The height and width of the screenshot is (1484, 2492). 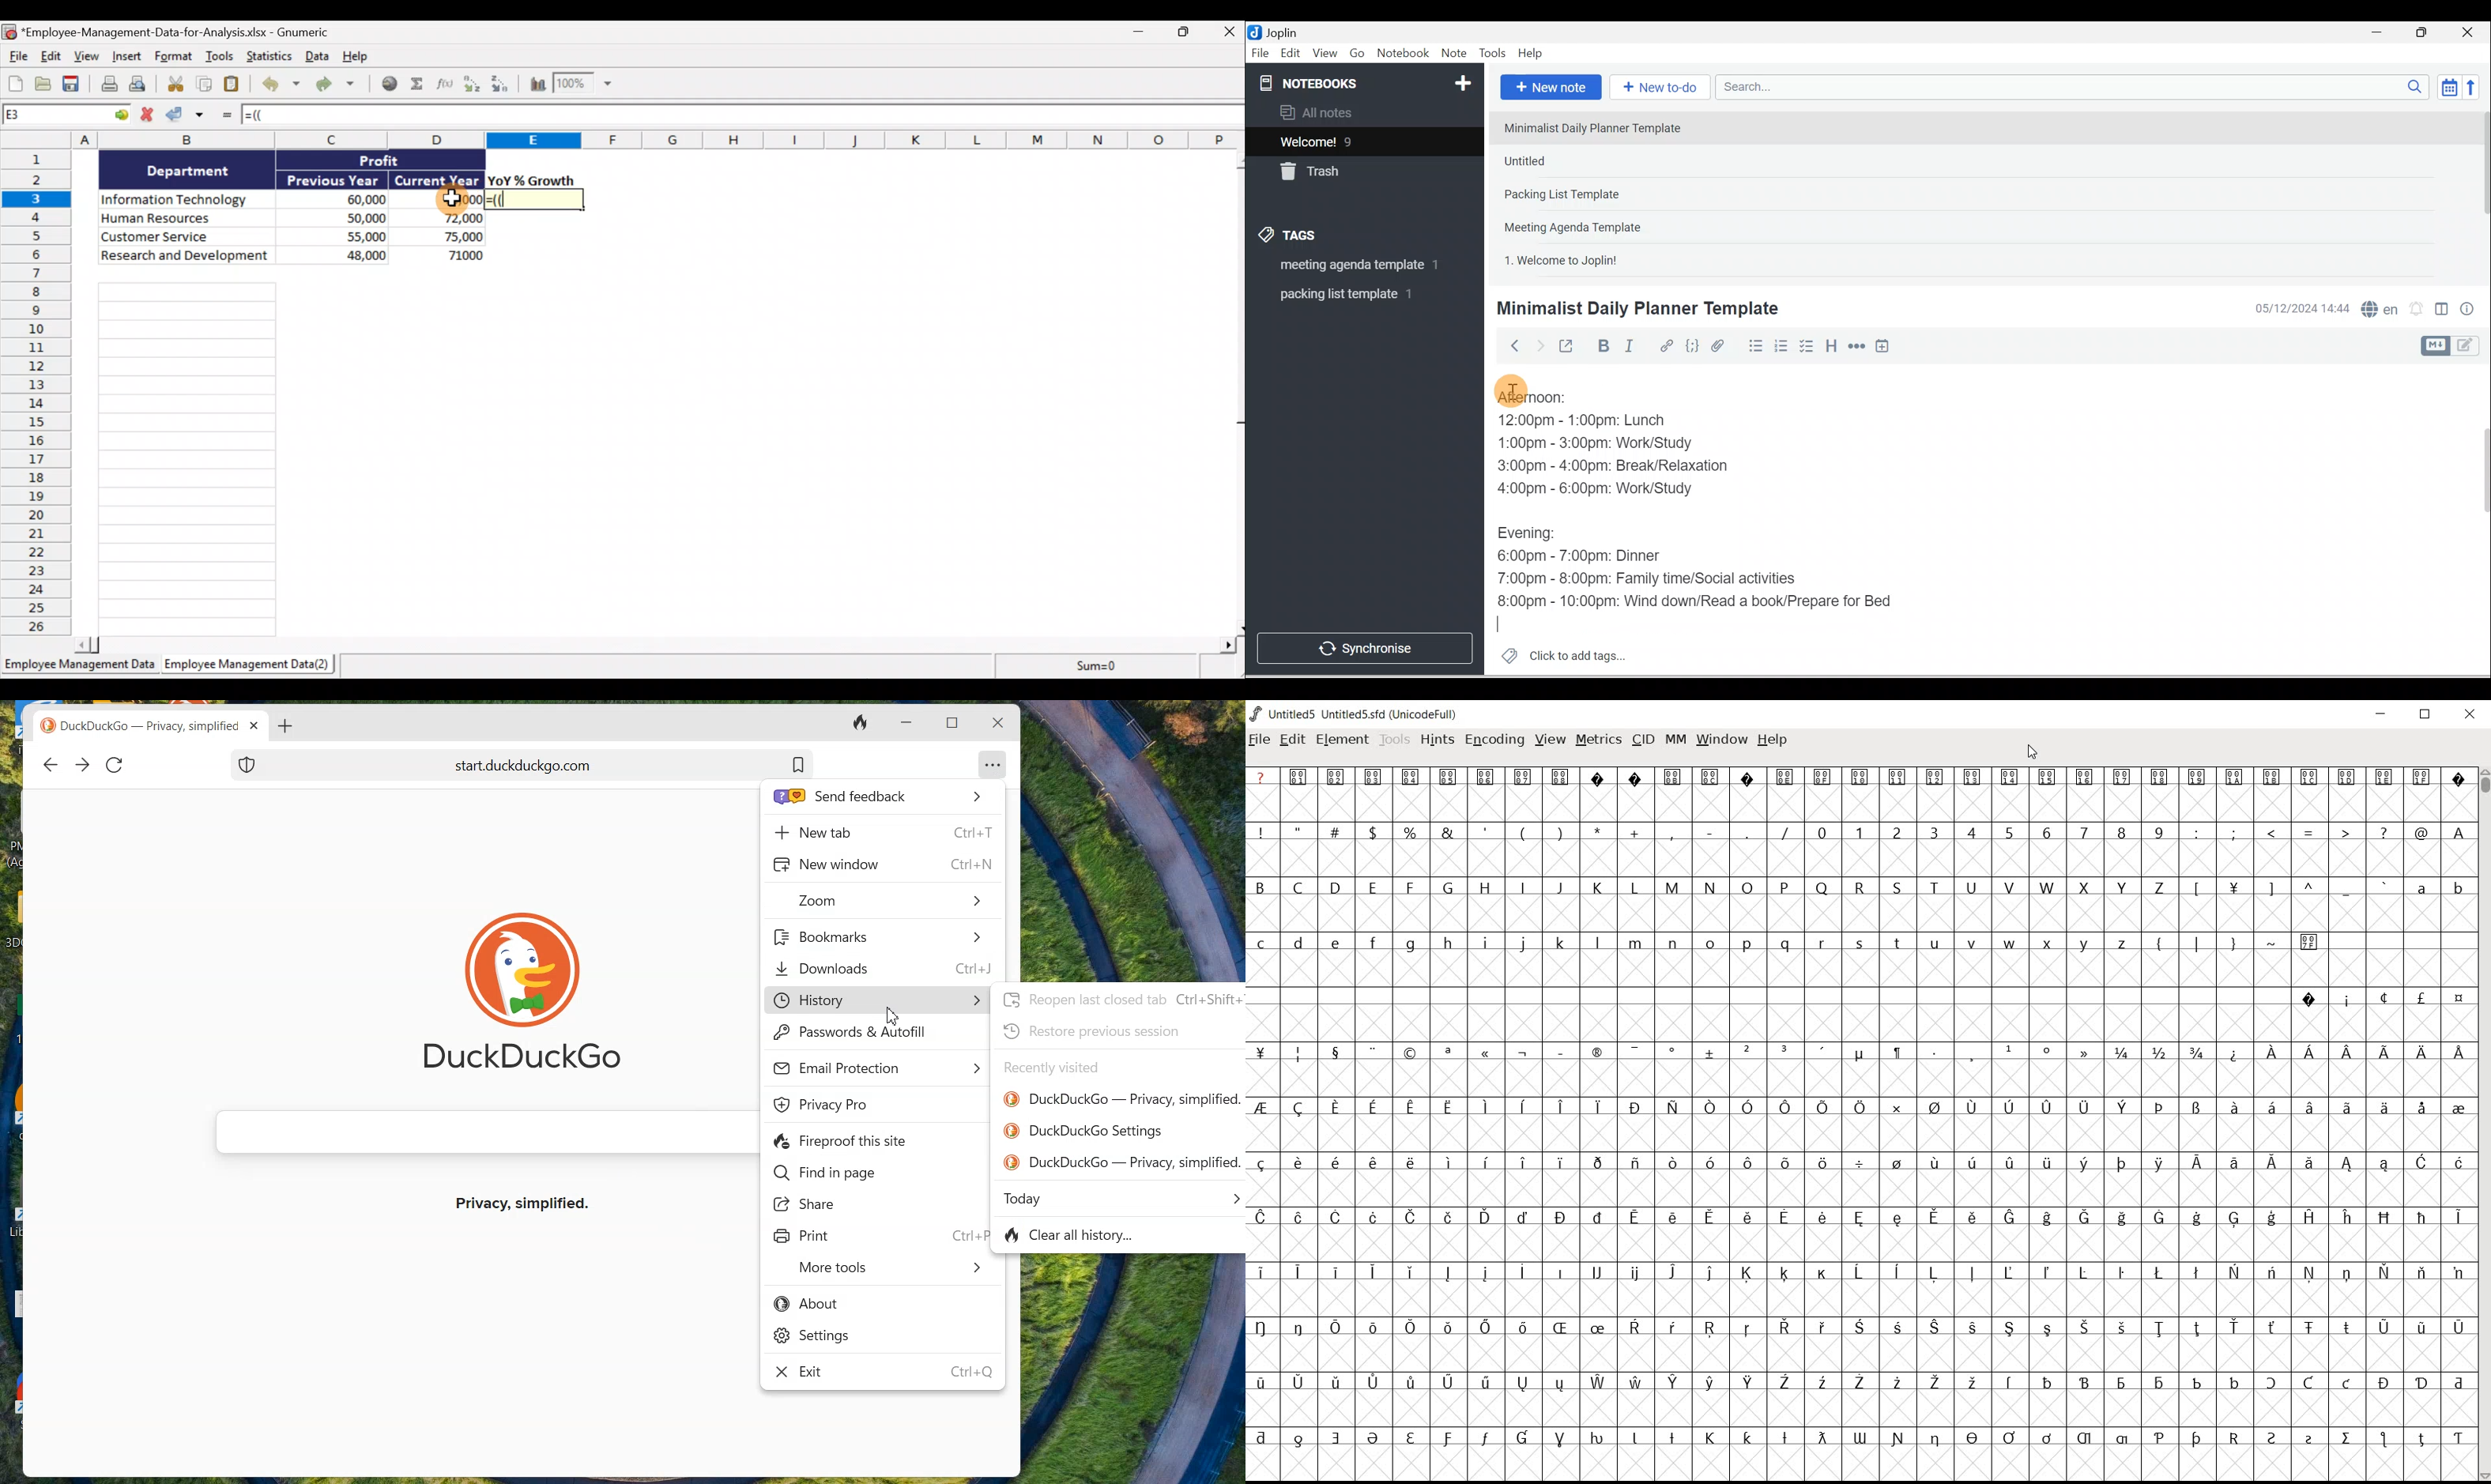 I want to click on 6:00pm - 7:00pm: Dinner, so click(x=1589, y=557).